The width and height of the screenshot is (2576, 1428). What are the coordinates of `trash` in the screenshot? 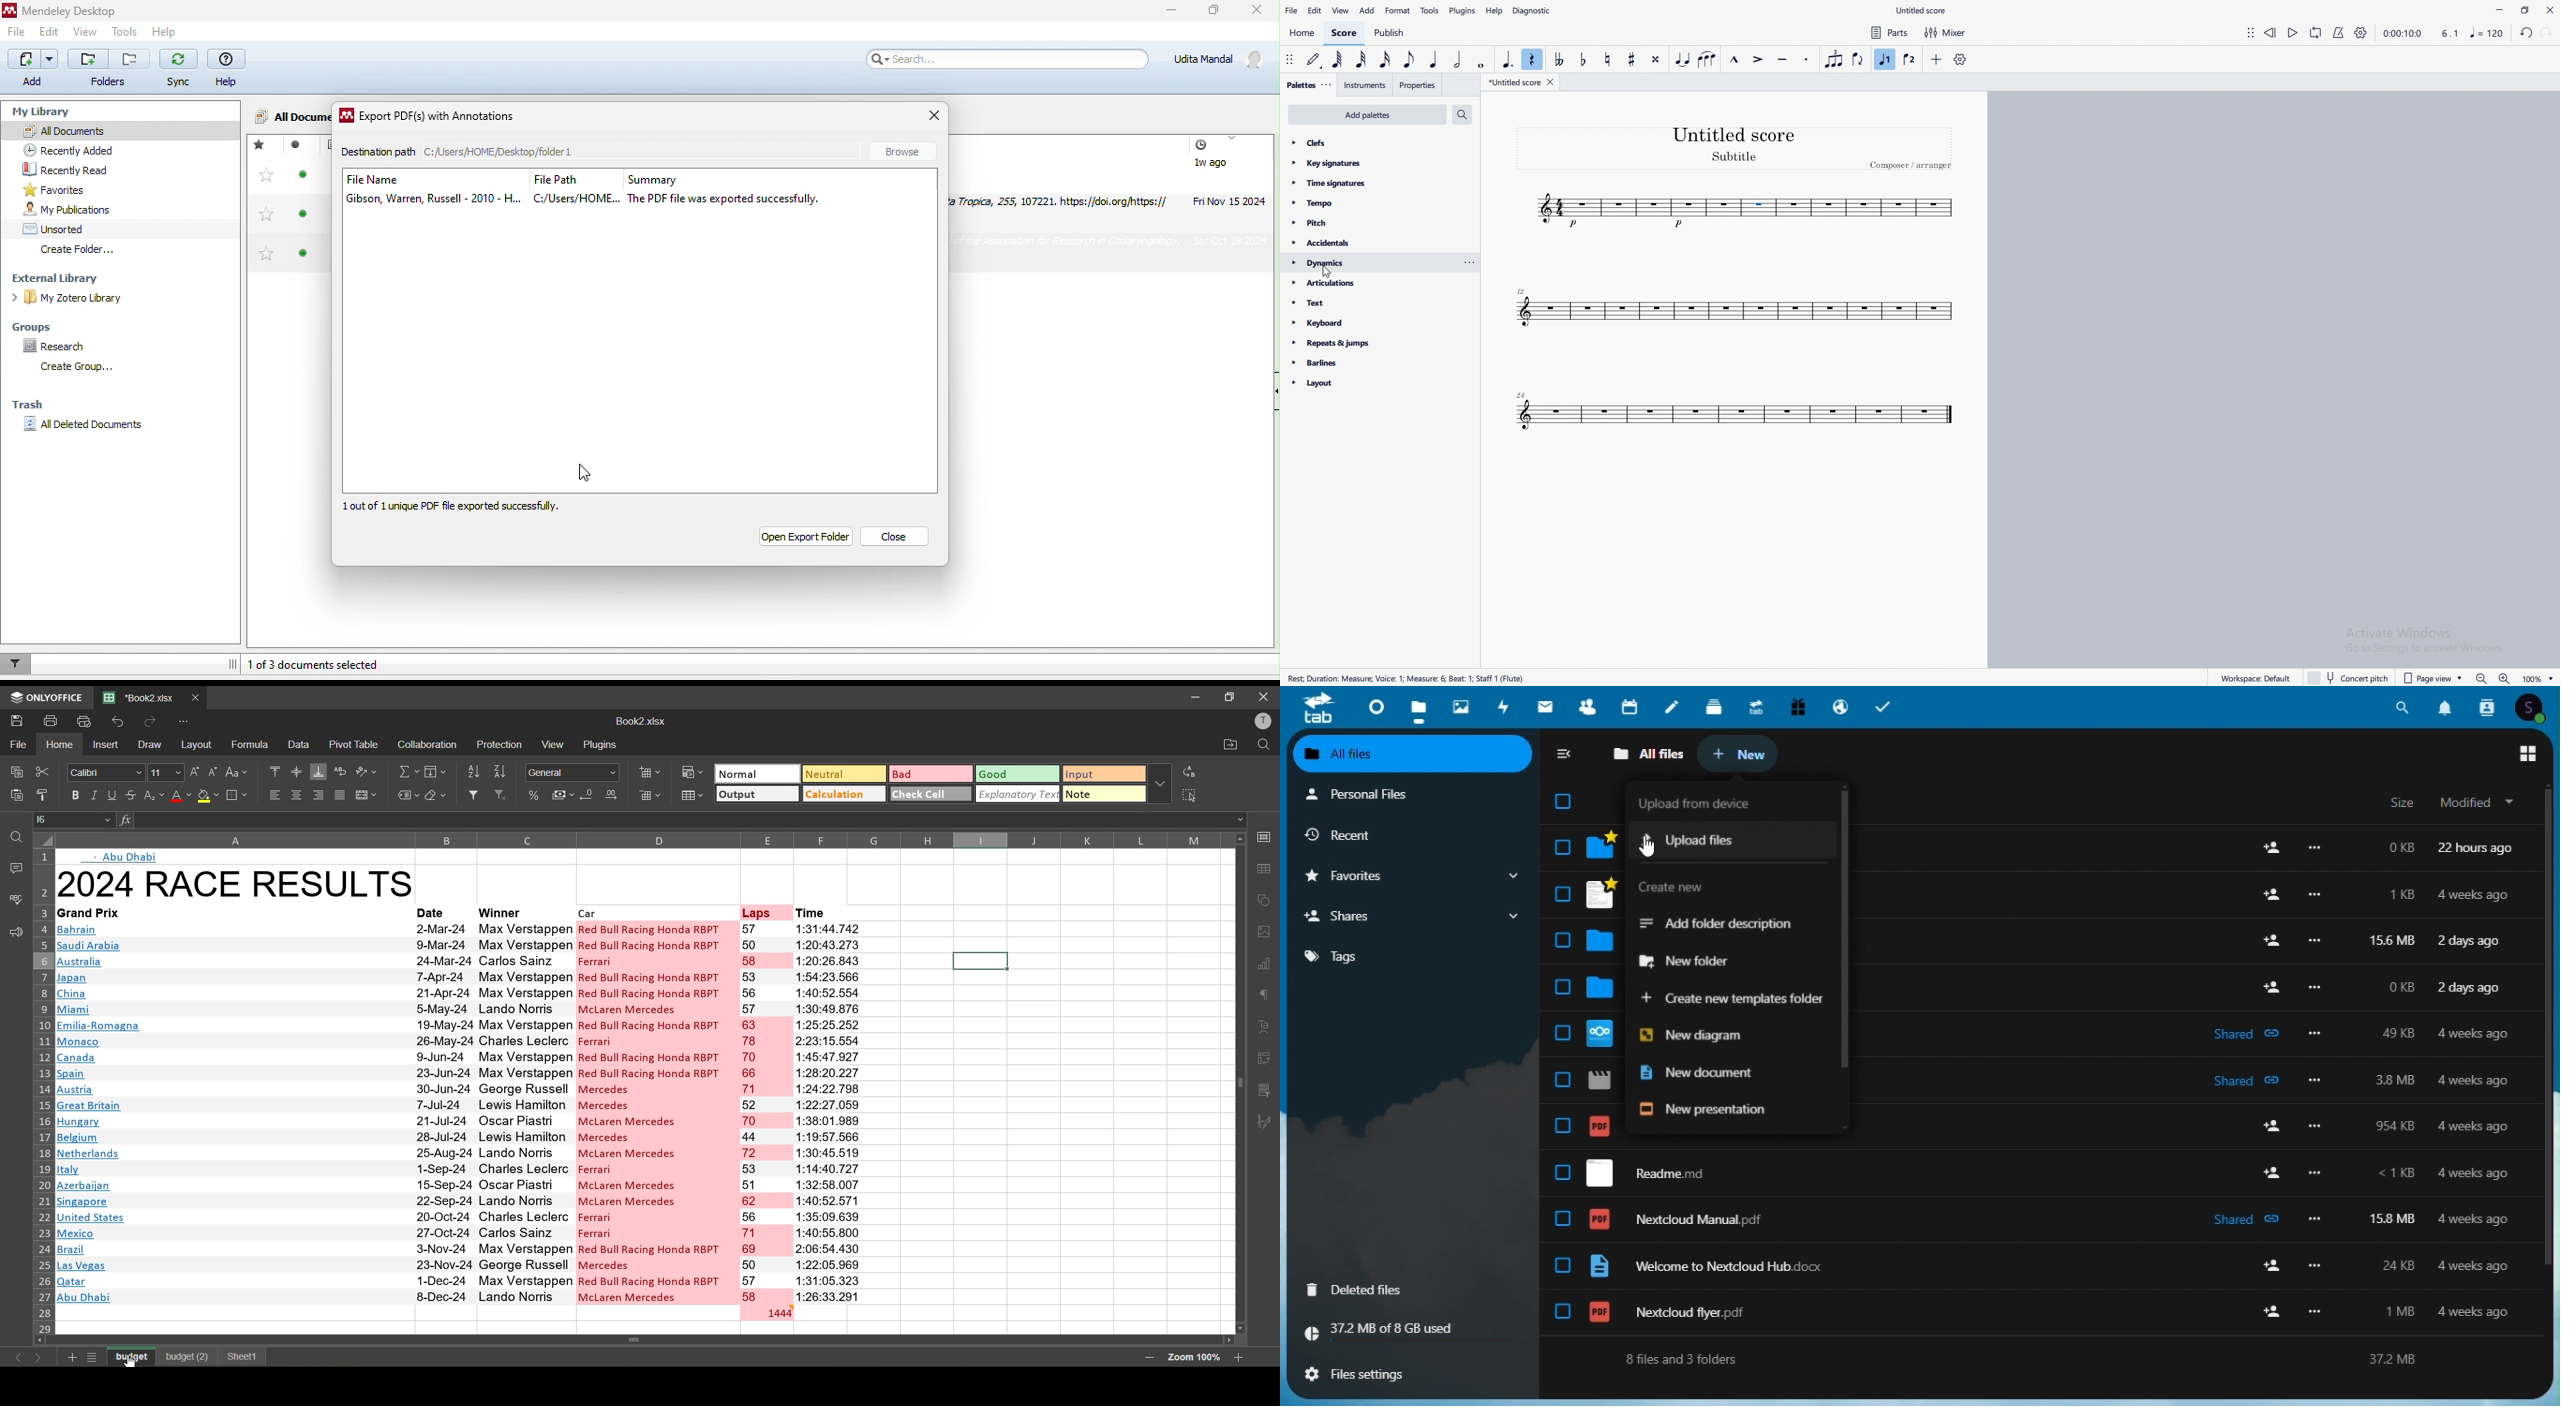 It's located at (33, 407).